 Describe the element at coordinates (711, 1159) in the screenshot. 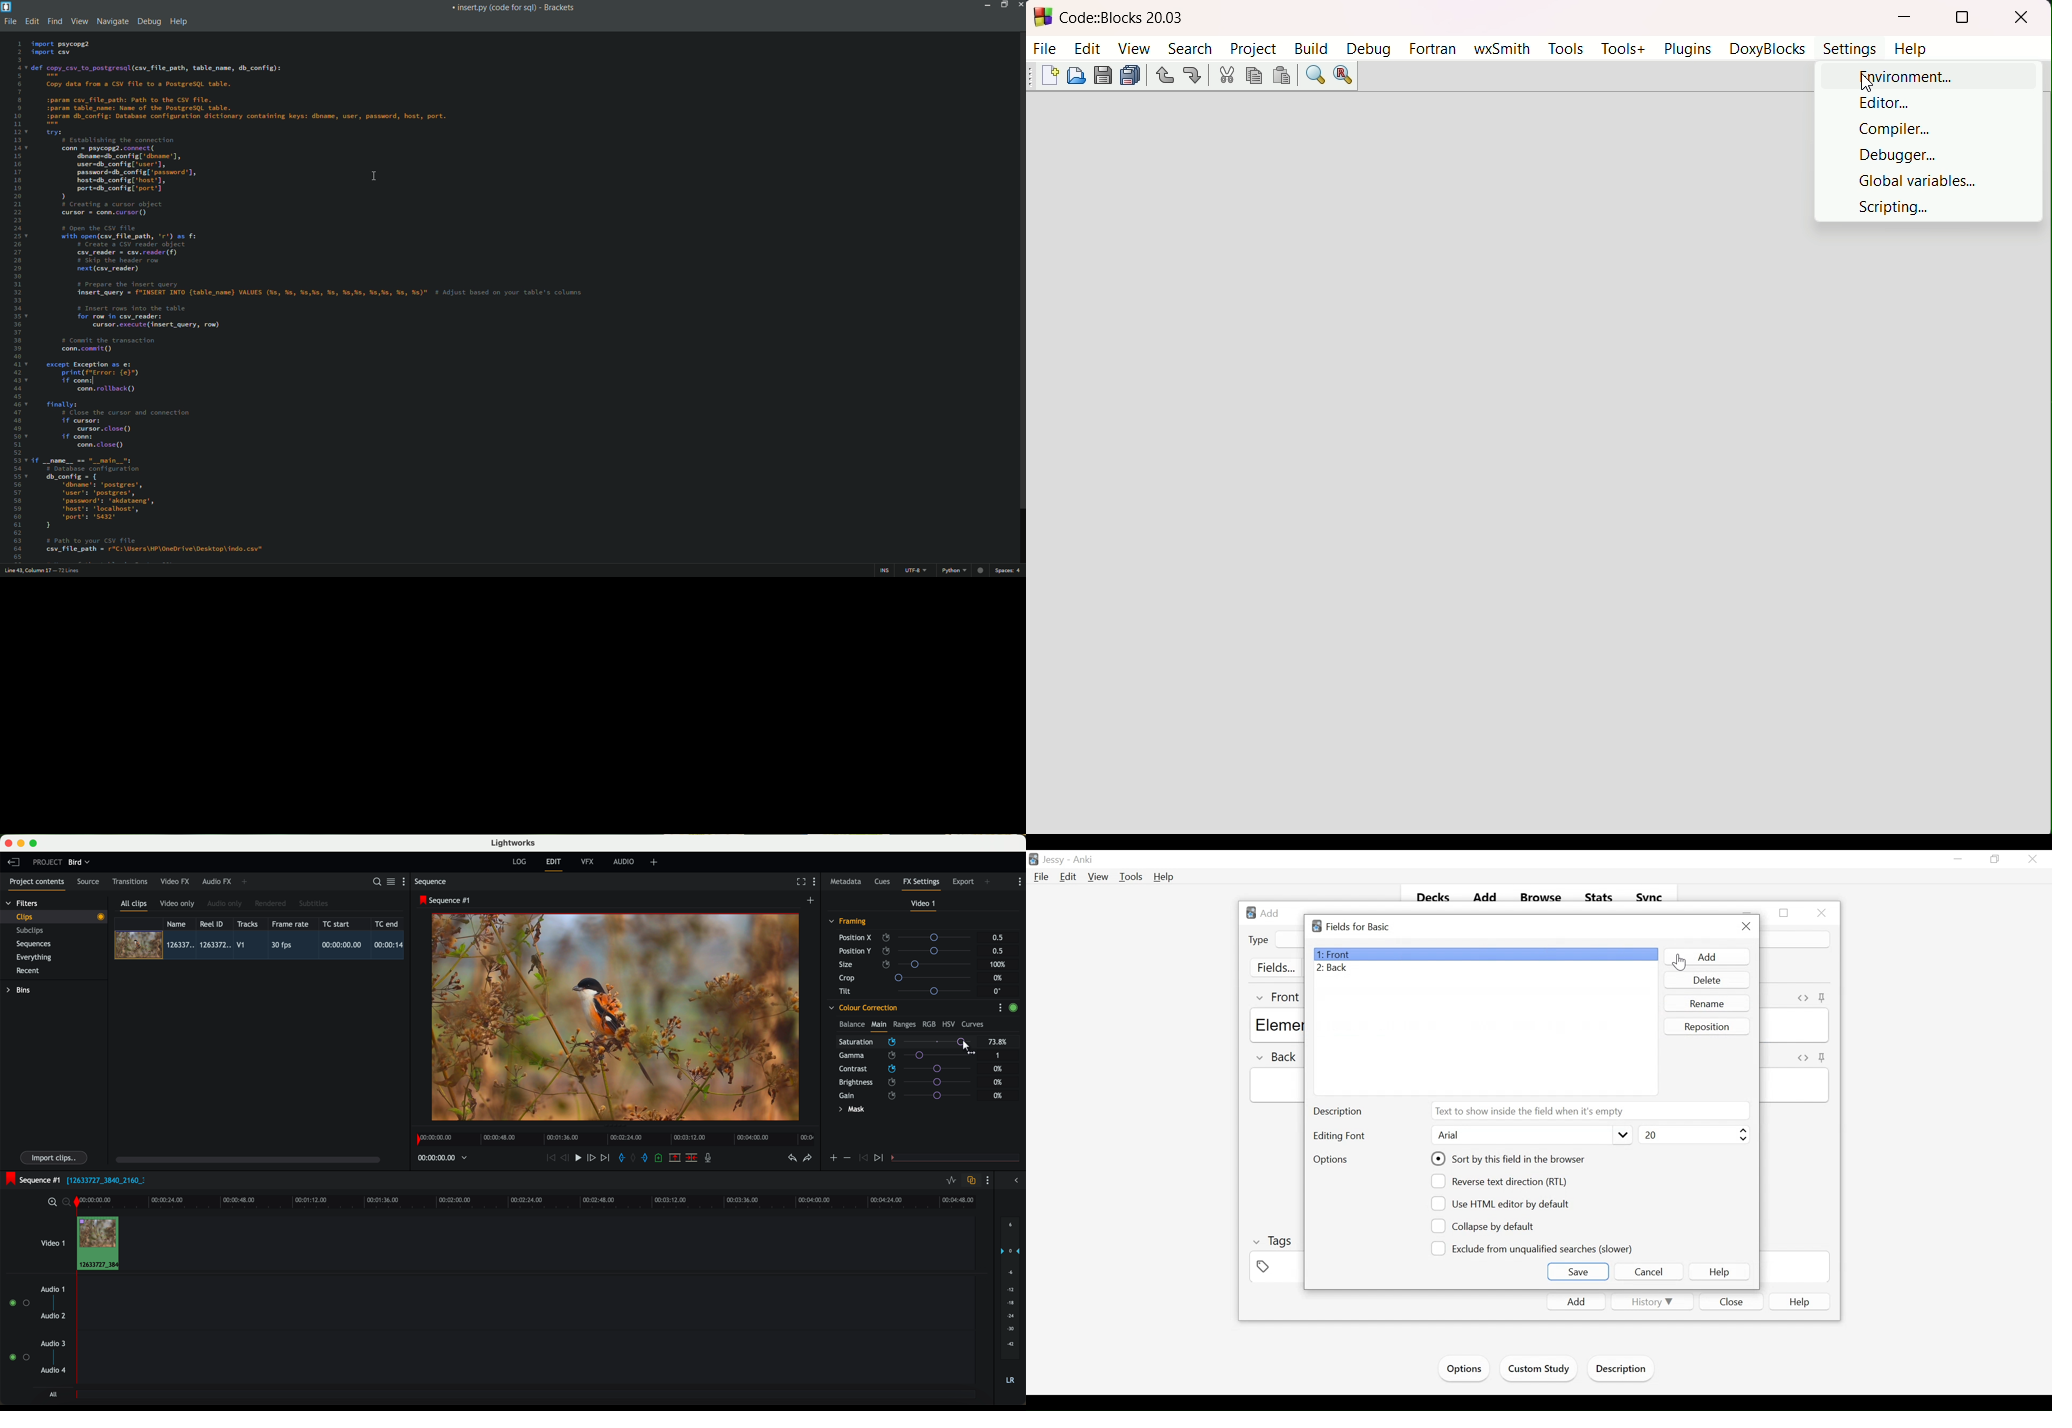

I see `record a voice-over` at that location.